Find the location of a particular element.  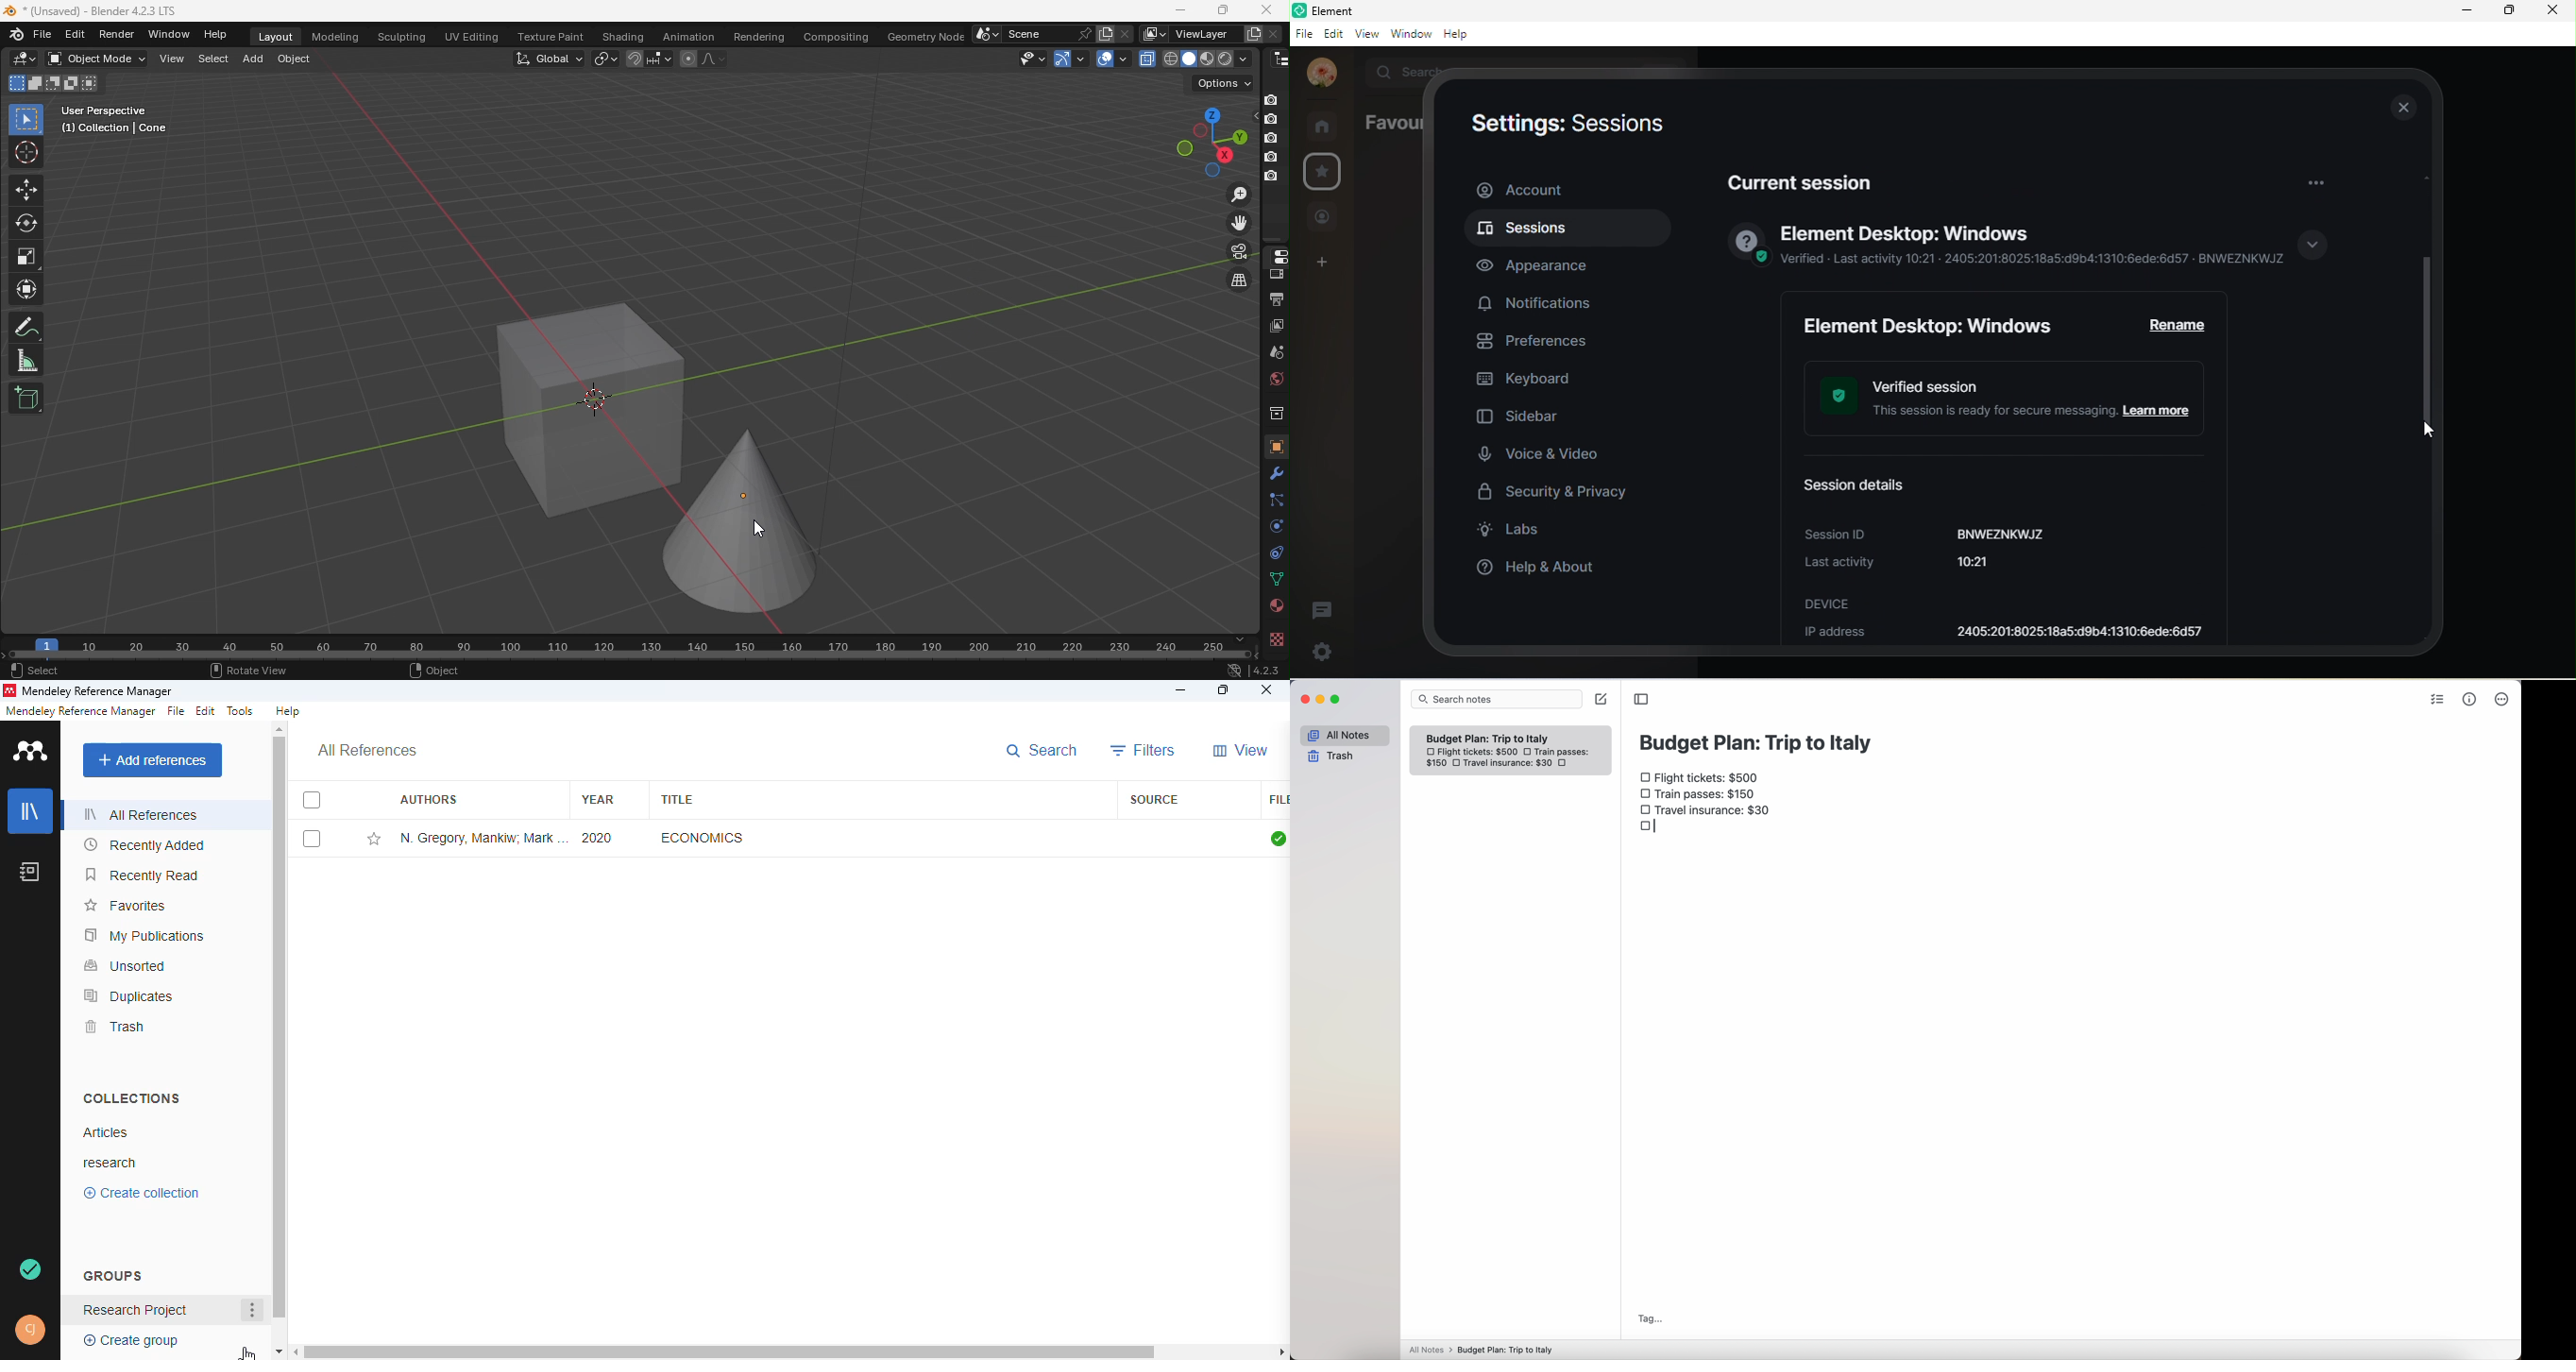

minimize is located at coordinates (1181, 690).